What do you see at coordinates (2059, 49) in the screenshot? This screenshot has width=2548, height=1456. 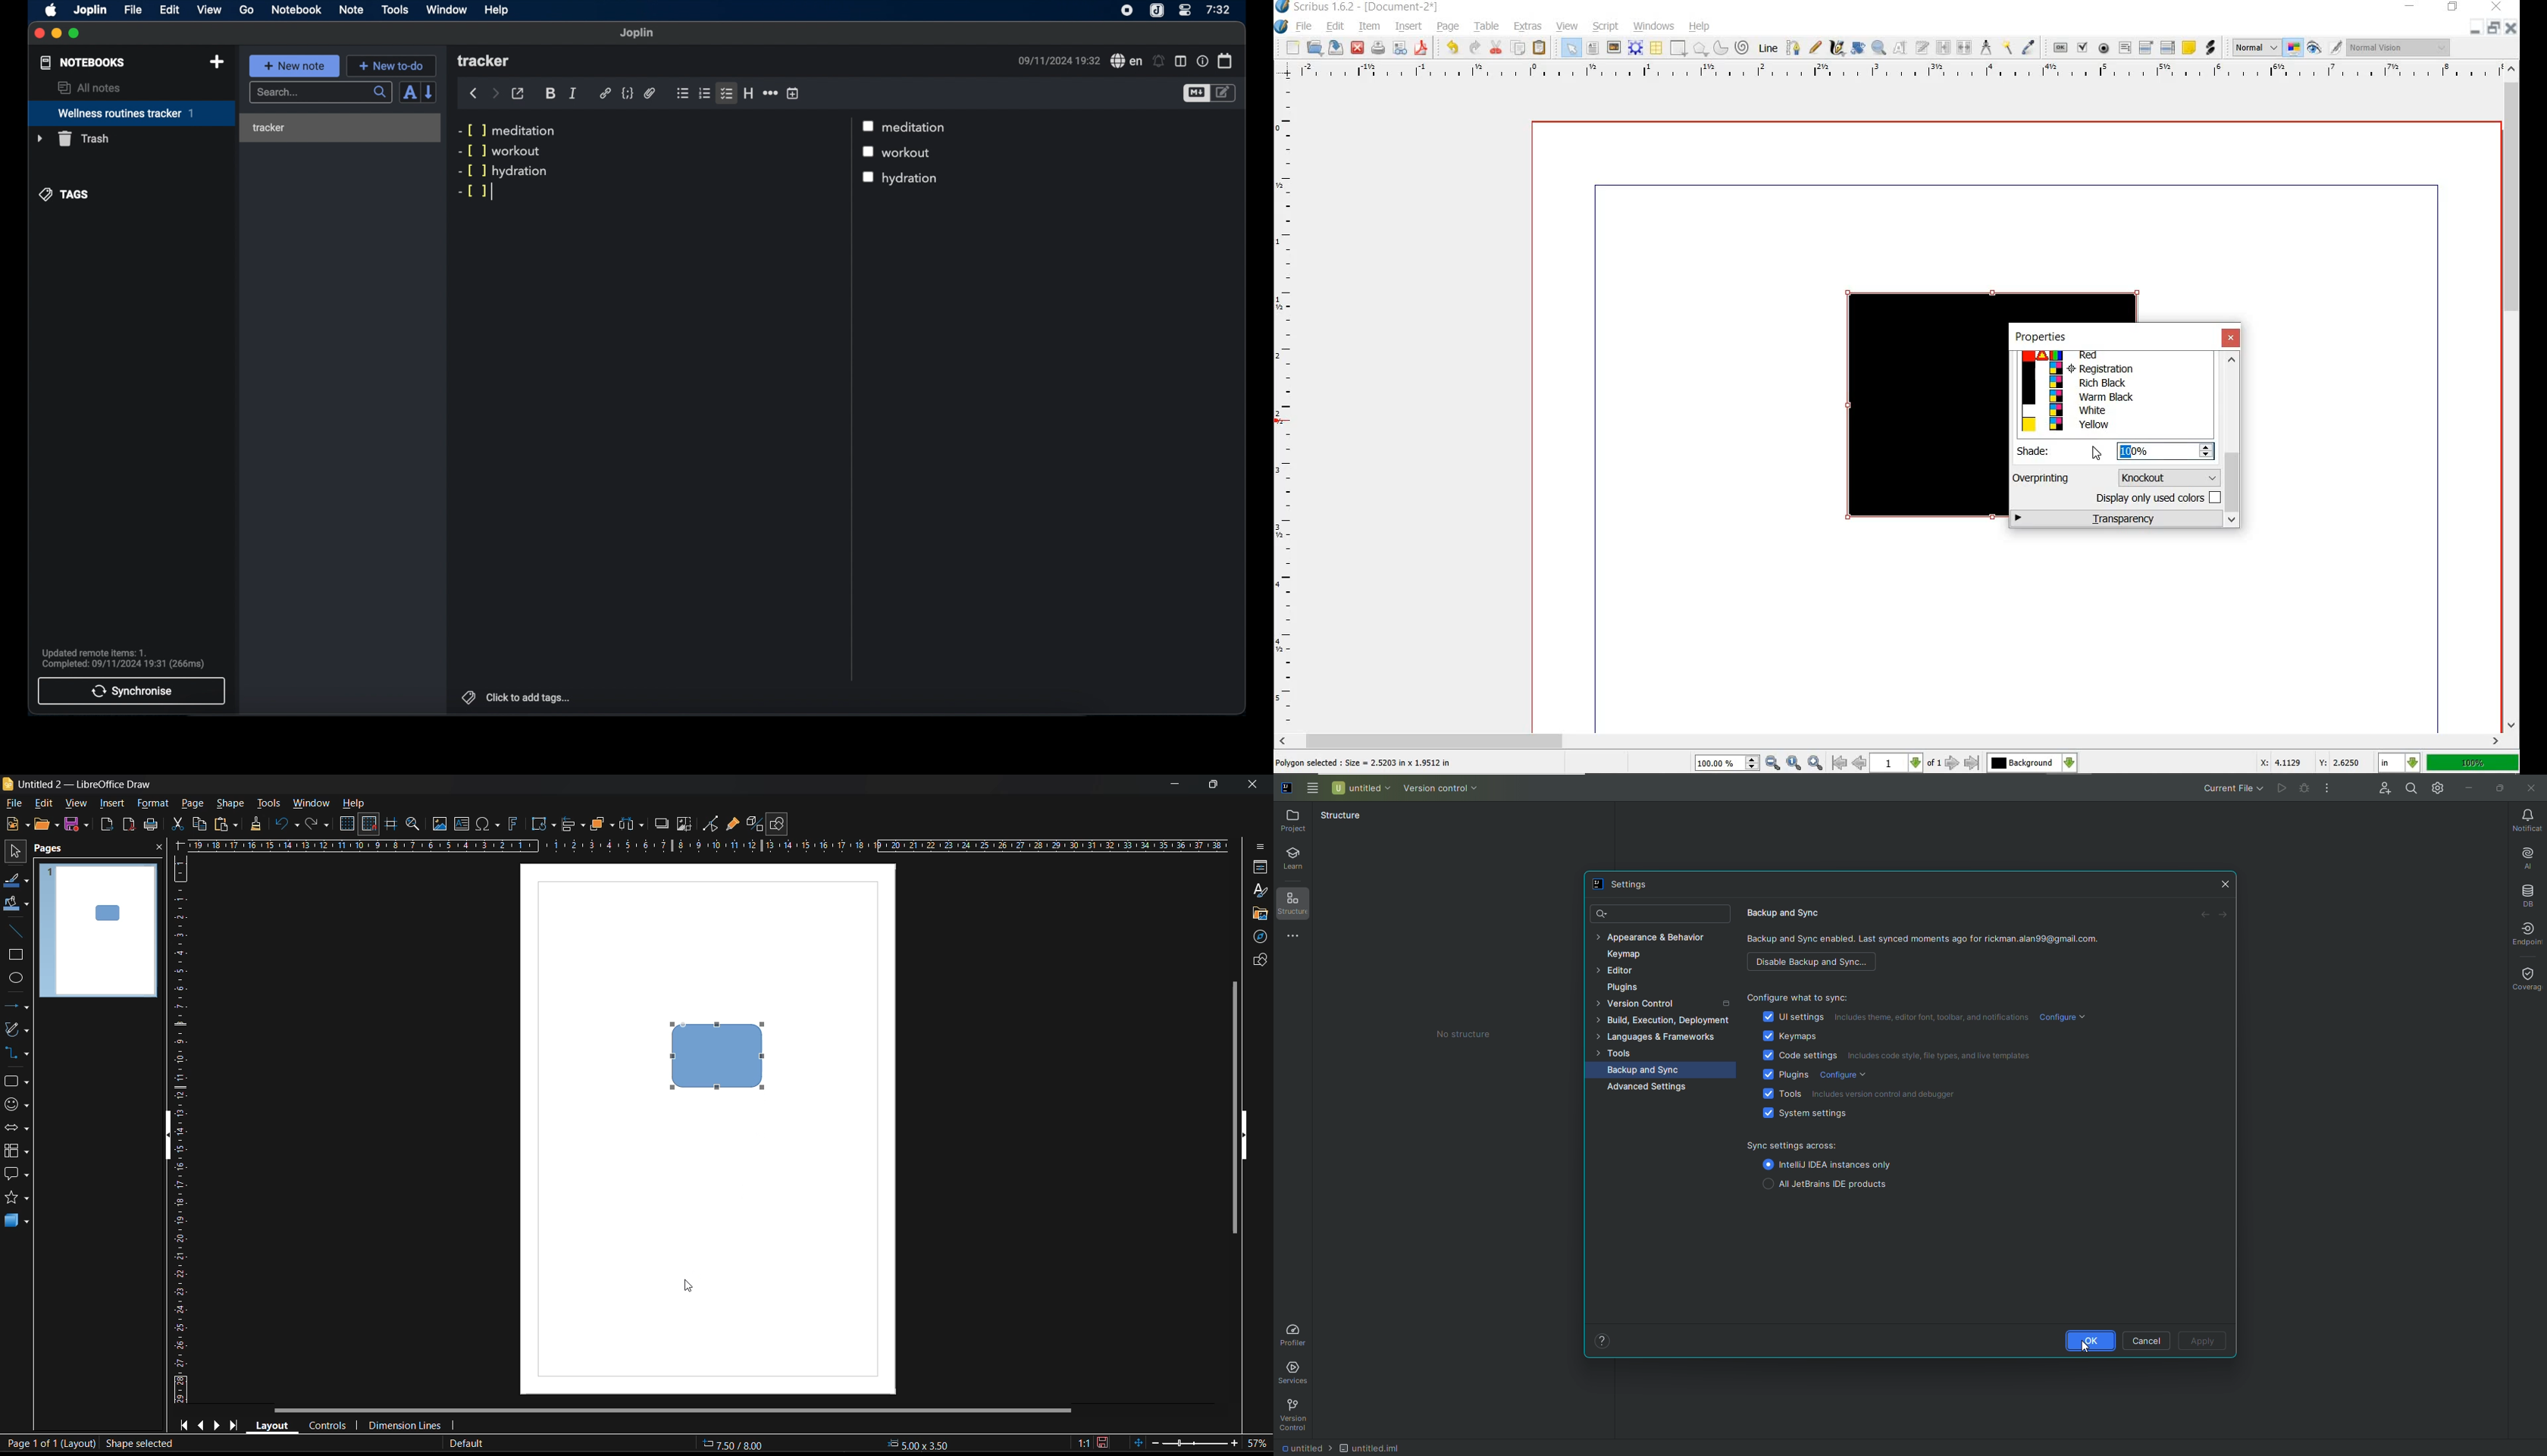 I see `pdf push button` at bounding box center [2059, 49].